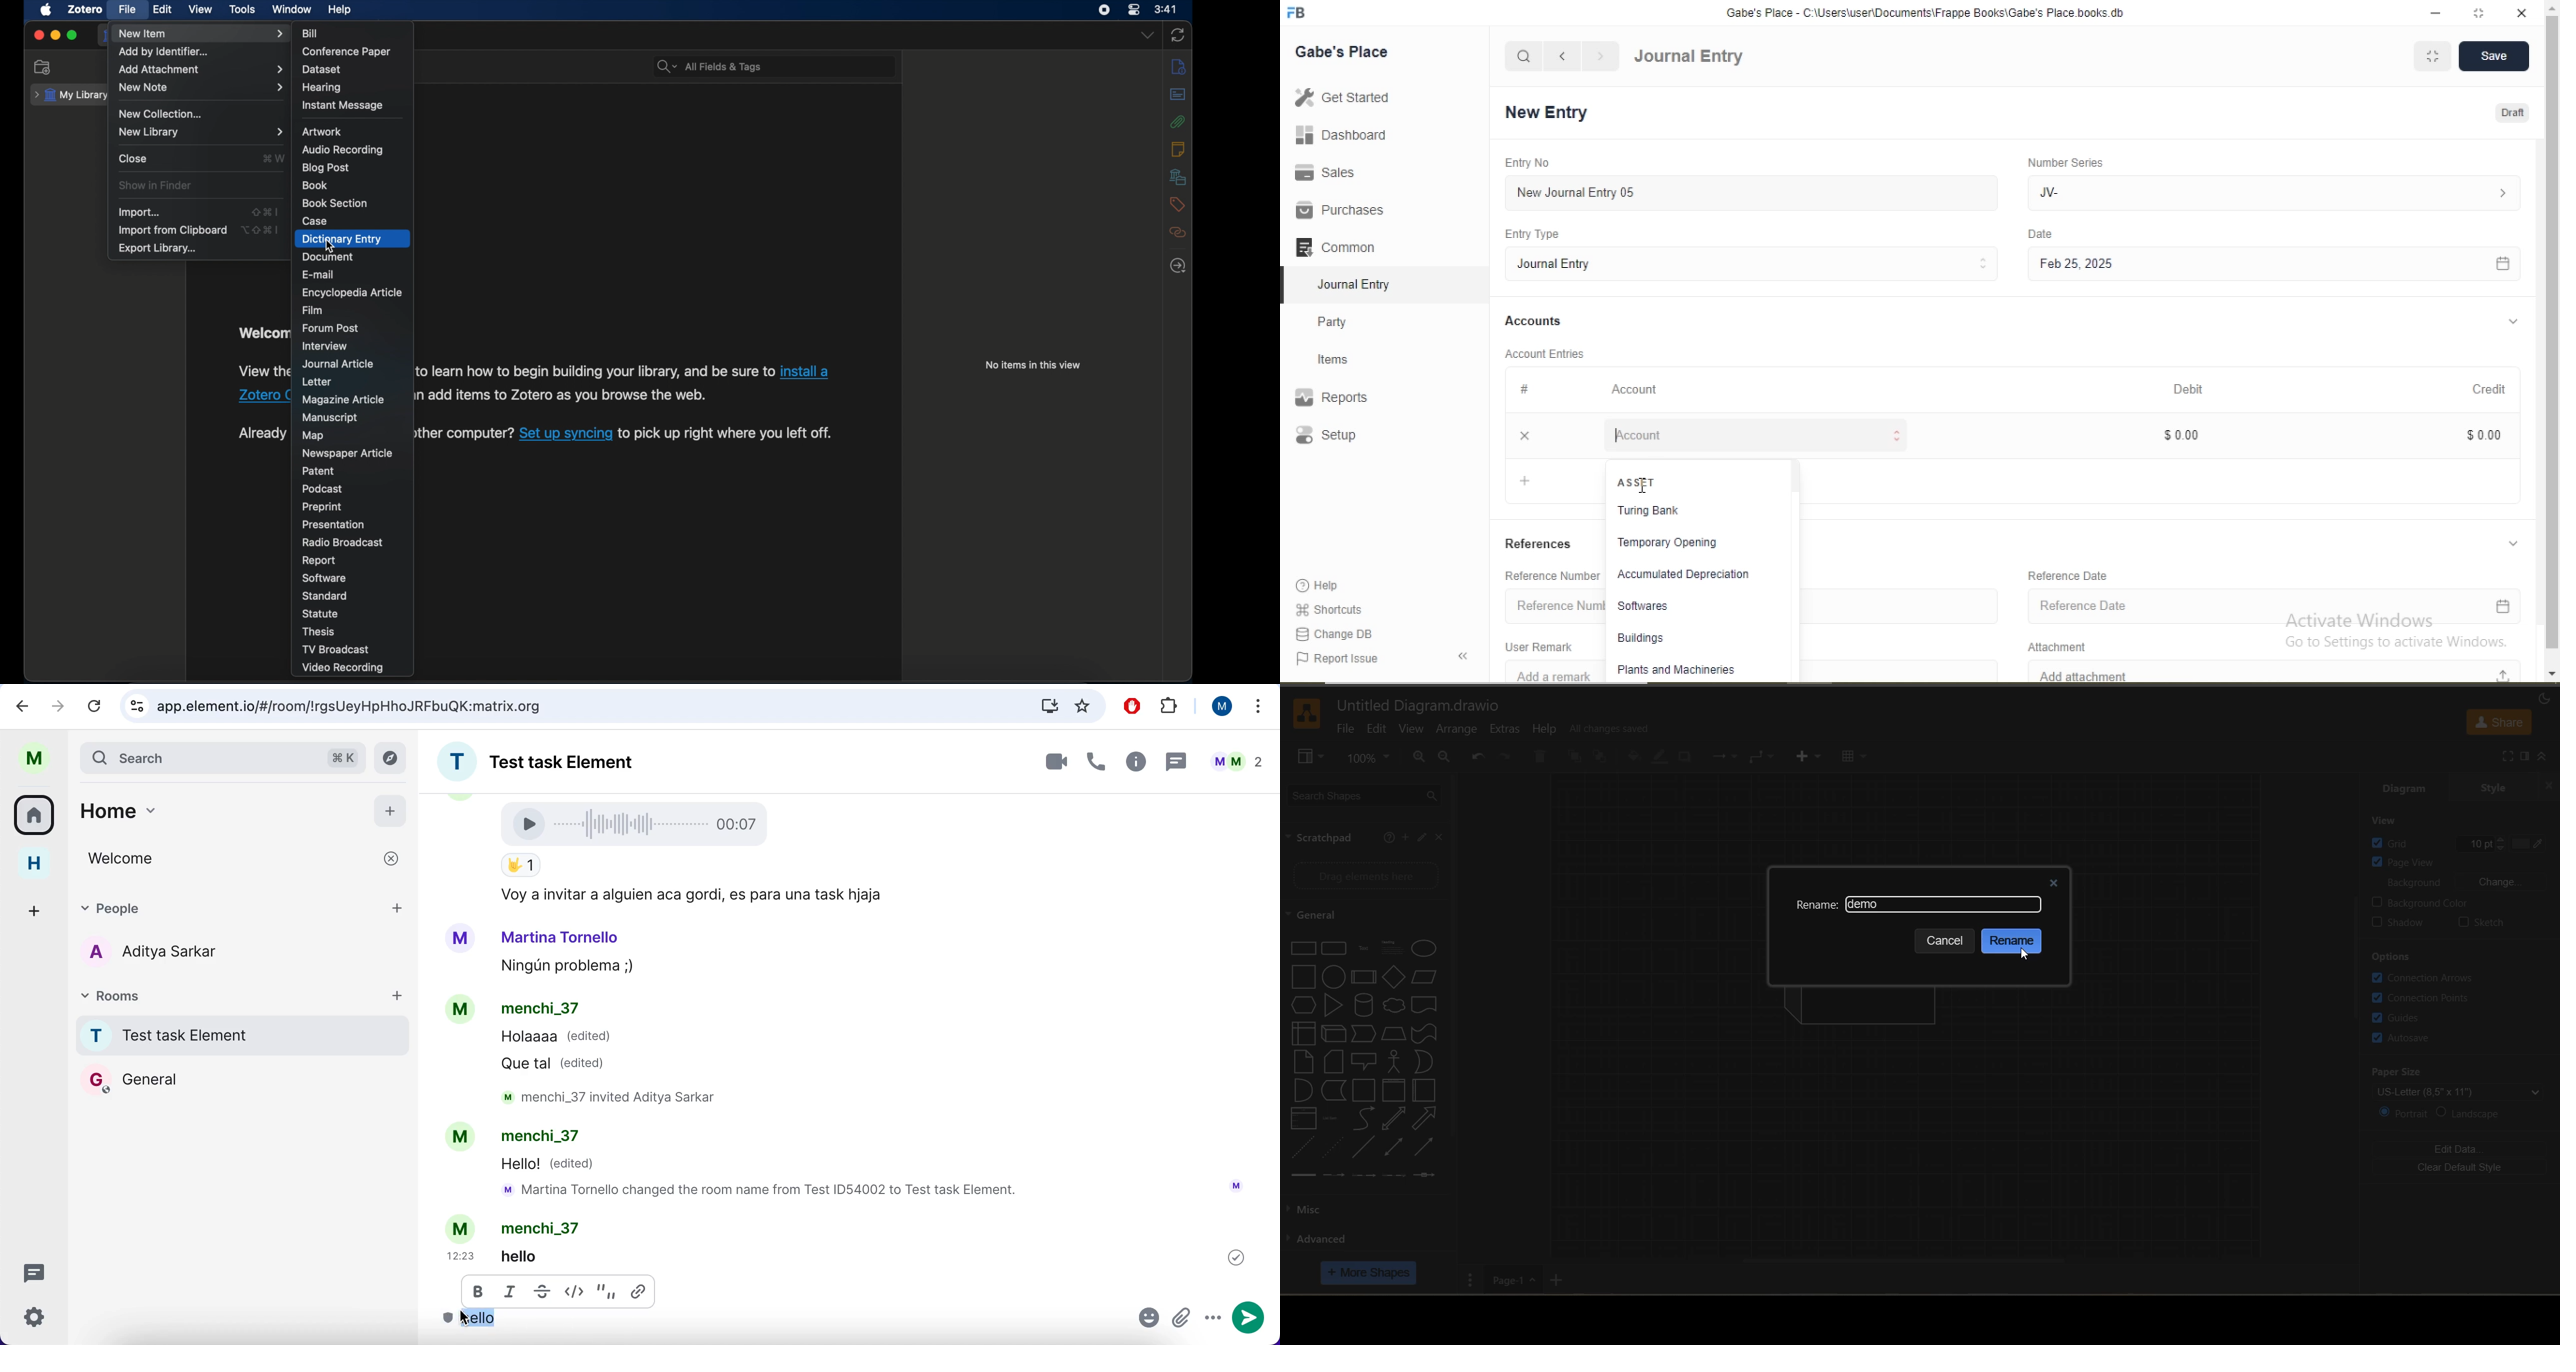  I want to click on Purchases, so click(1340, 210).